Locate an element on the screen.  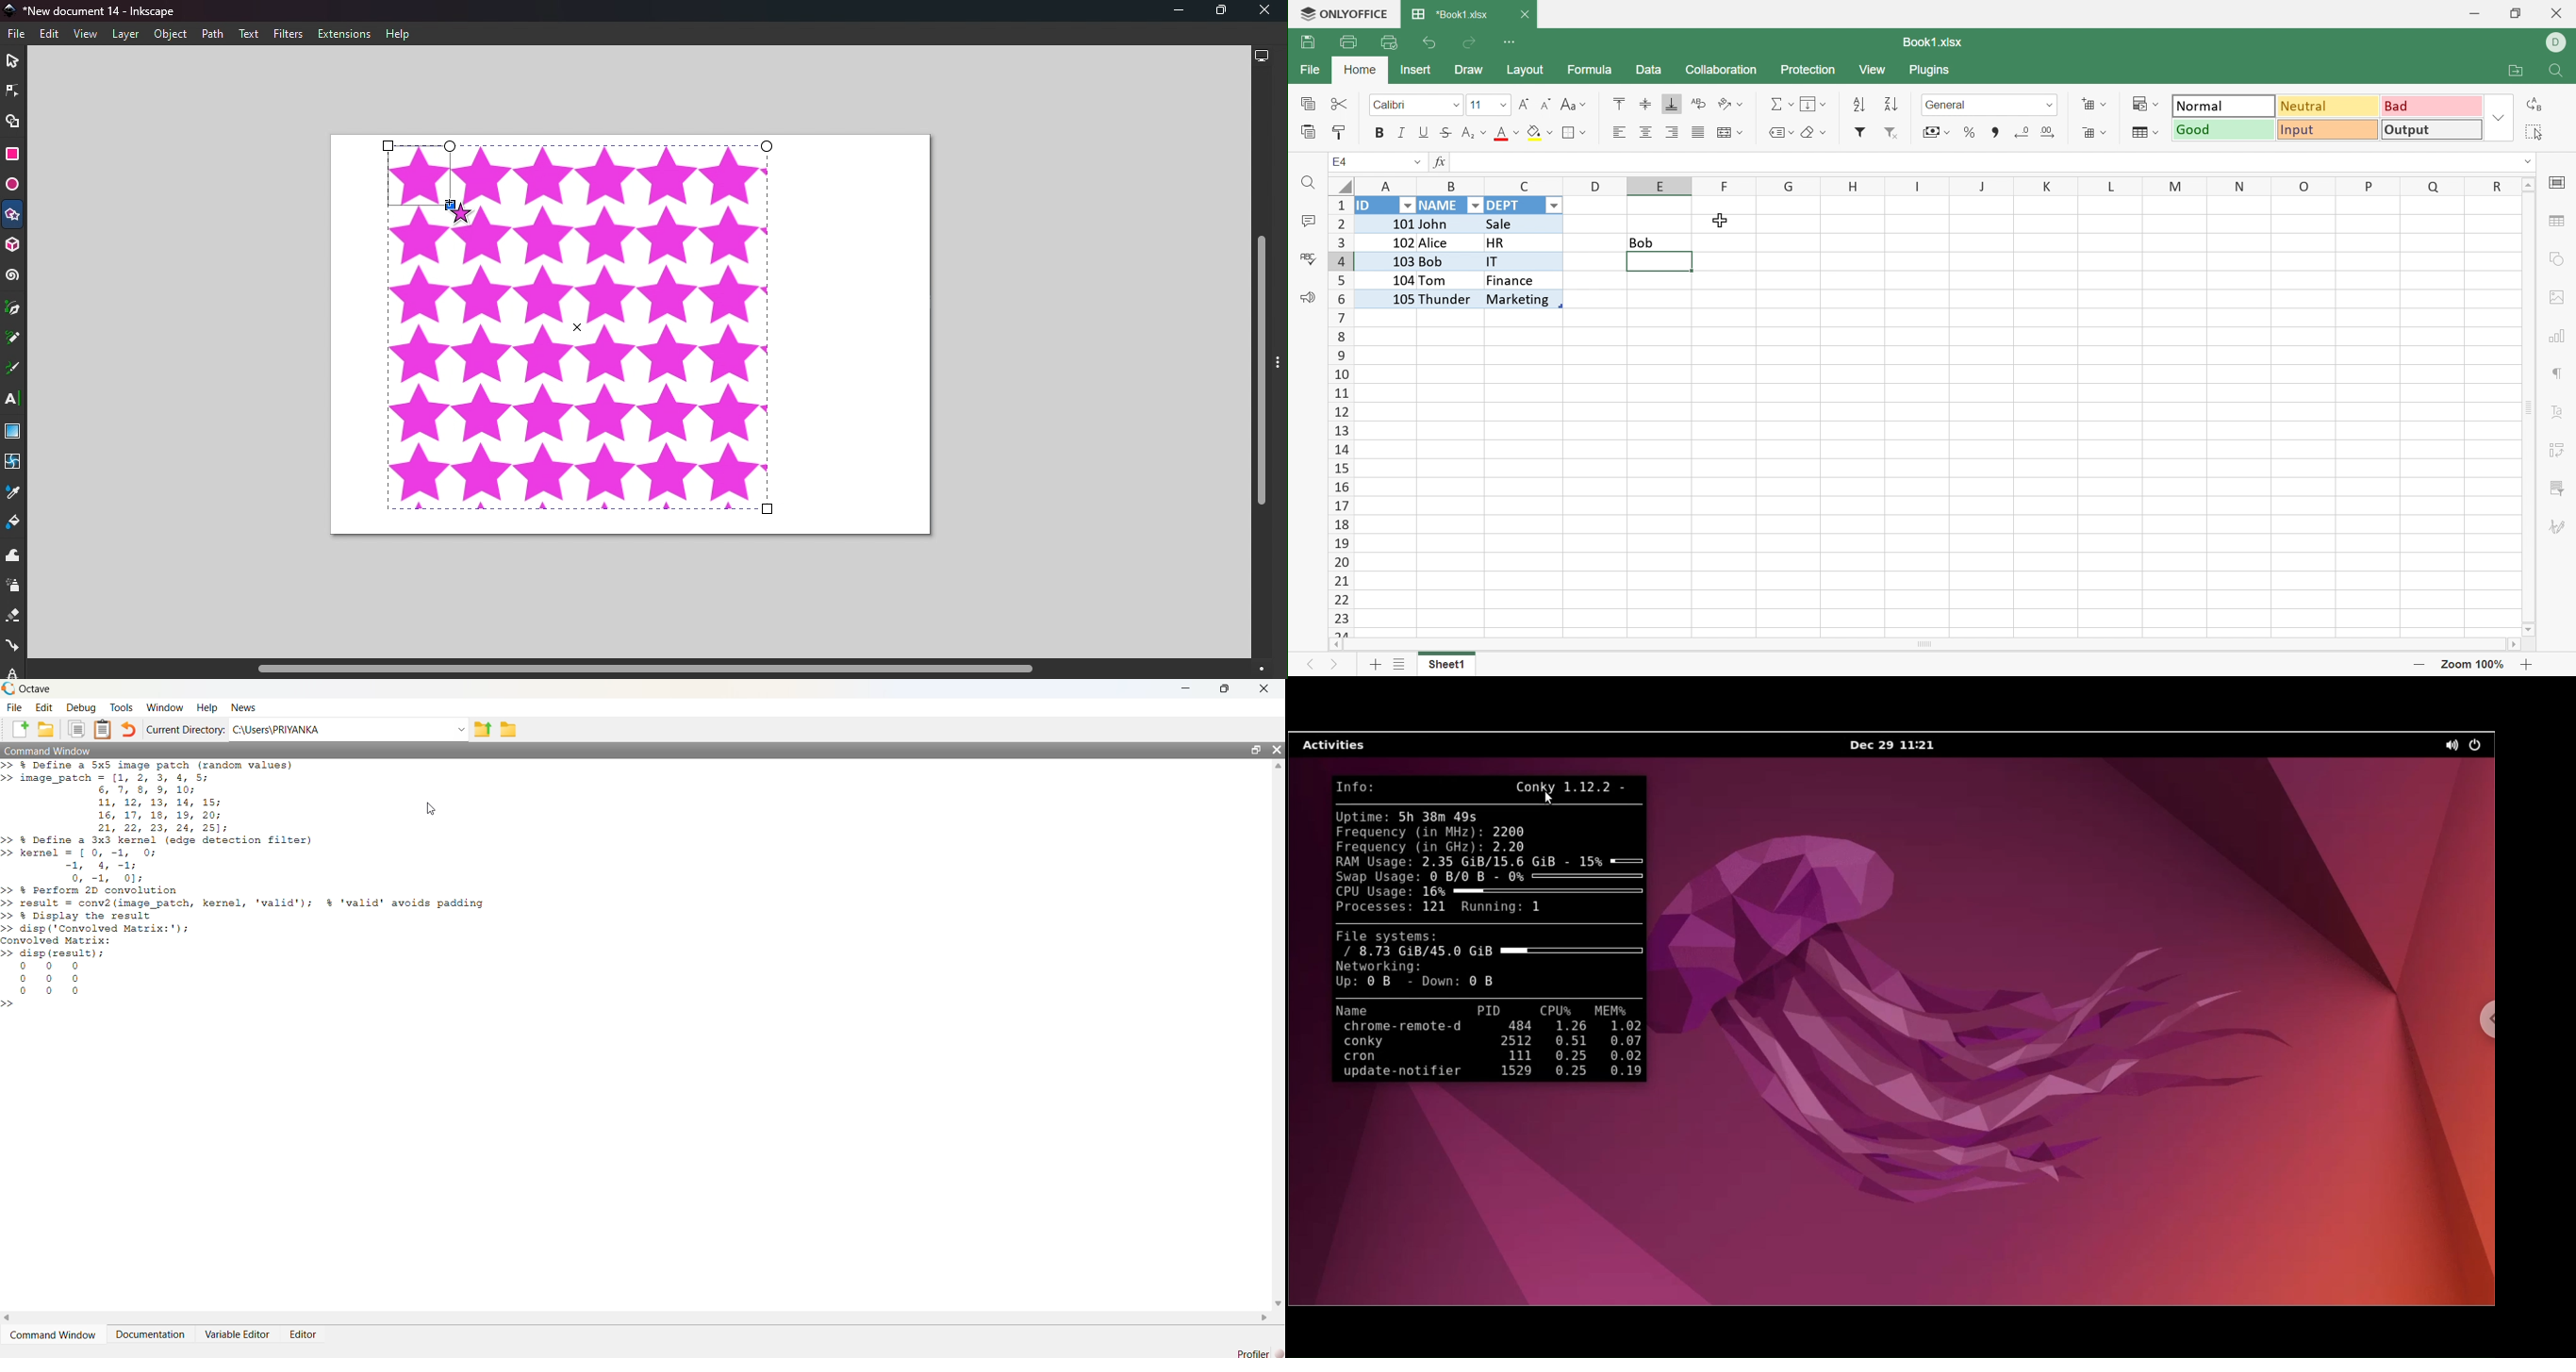
Ascending order is located at coordinates (1862, 103).